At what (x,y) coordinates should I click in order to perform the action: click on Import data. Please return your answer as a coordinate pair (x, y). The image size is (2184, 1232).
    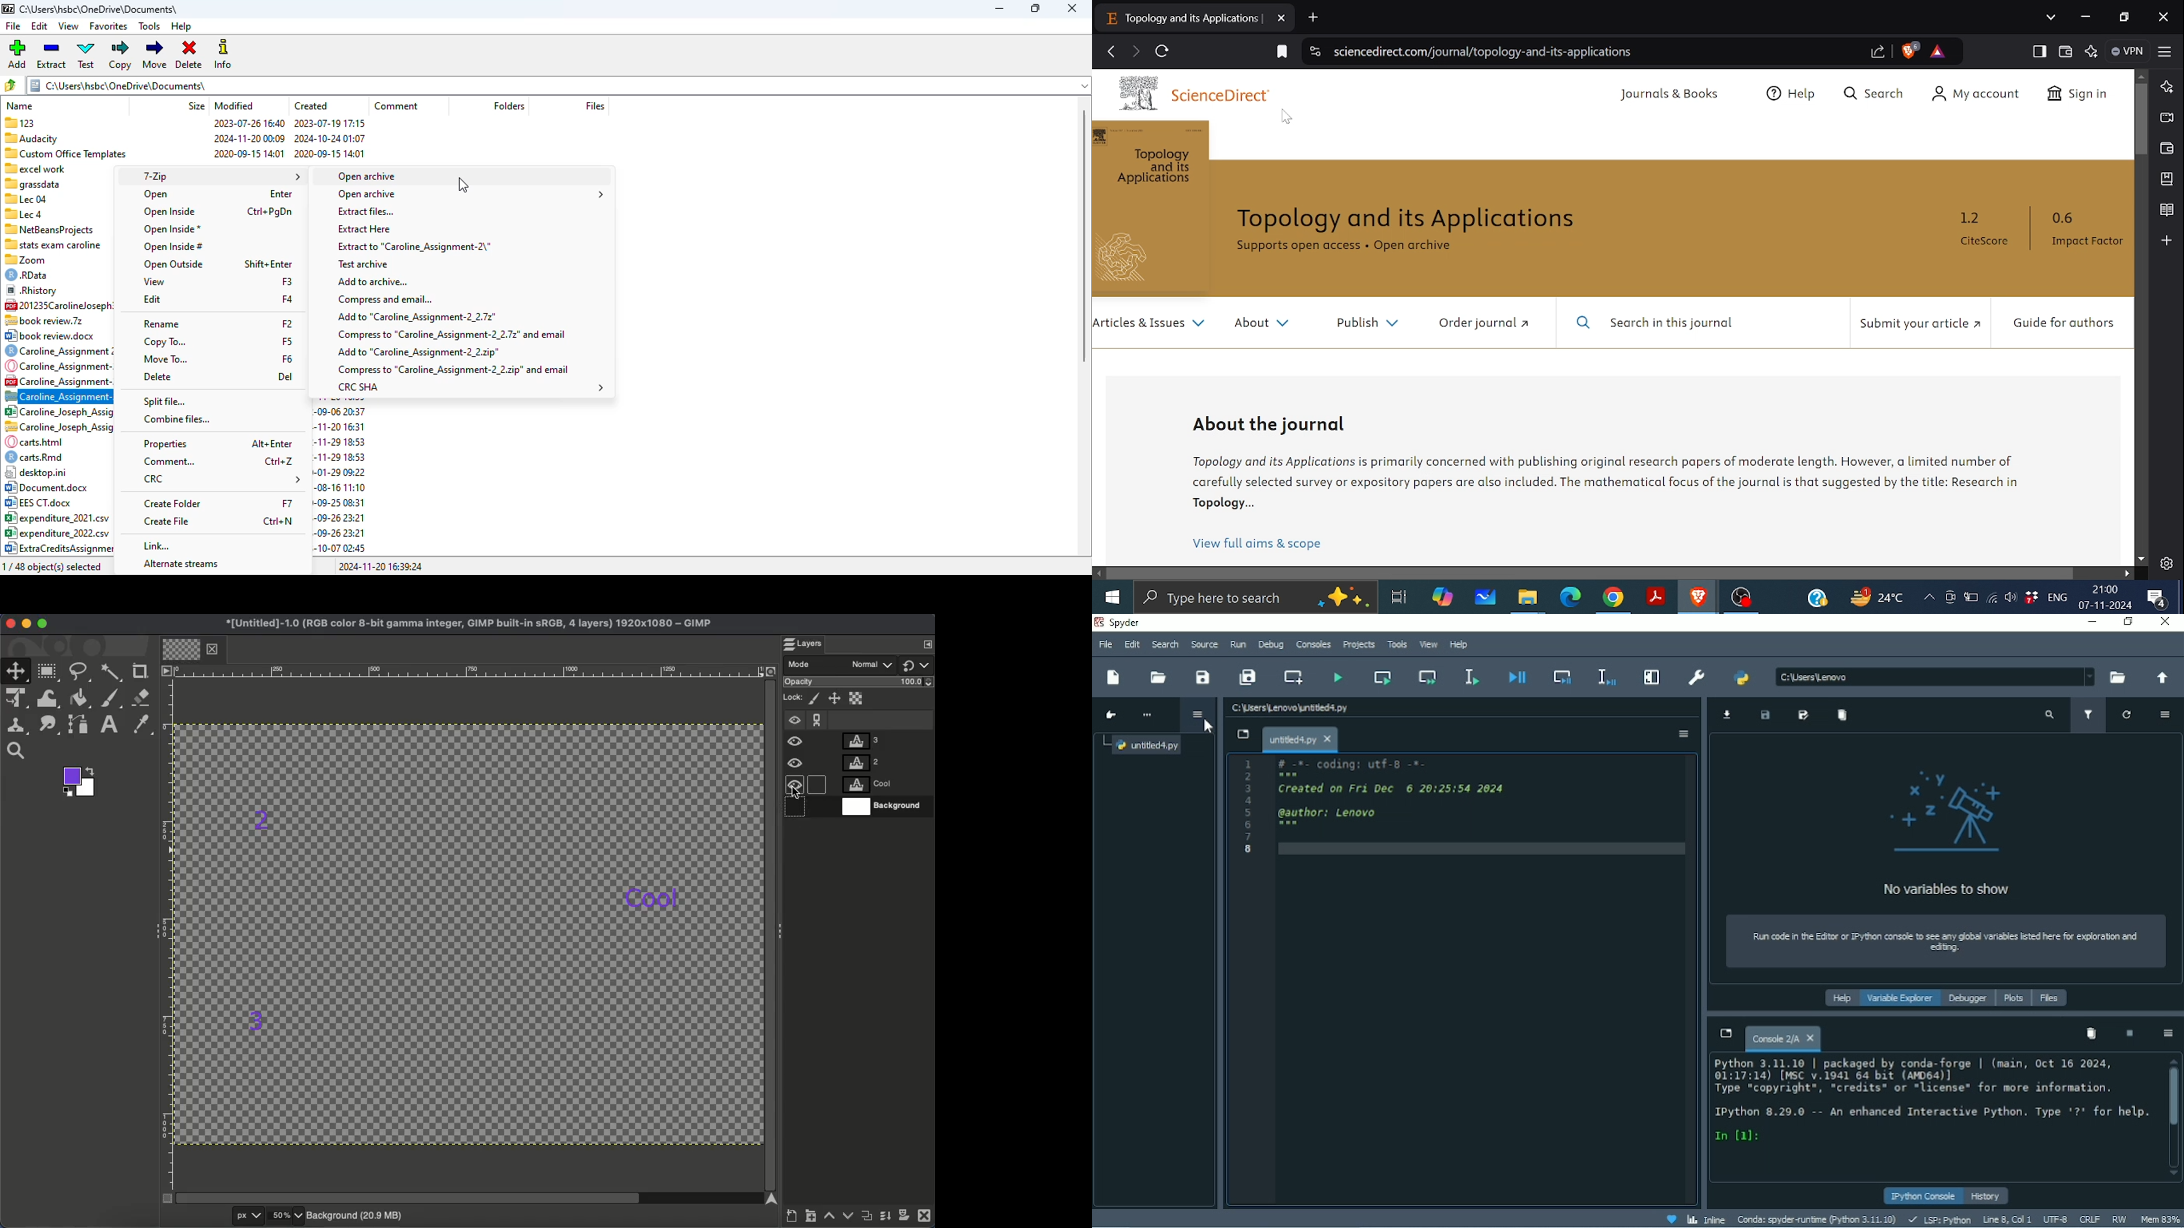
    Looking at the image, I should click on (1727, 717).